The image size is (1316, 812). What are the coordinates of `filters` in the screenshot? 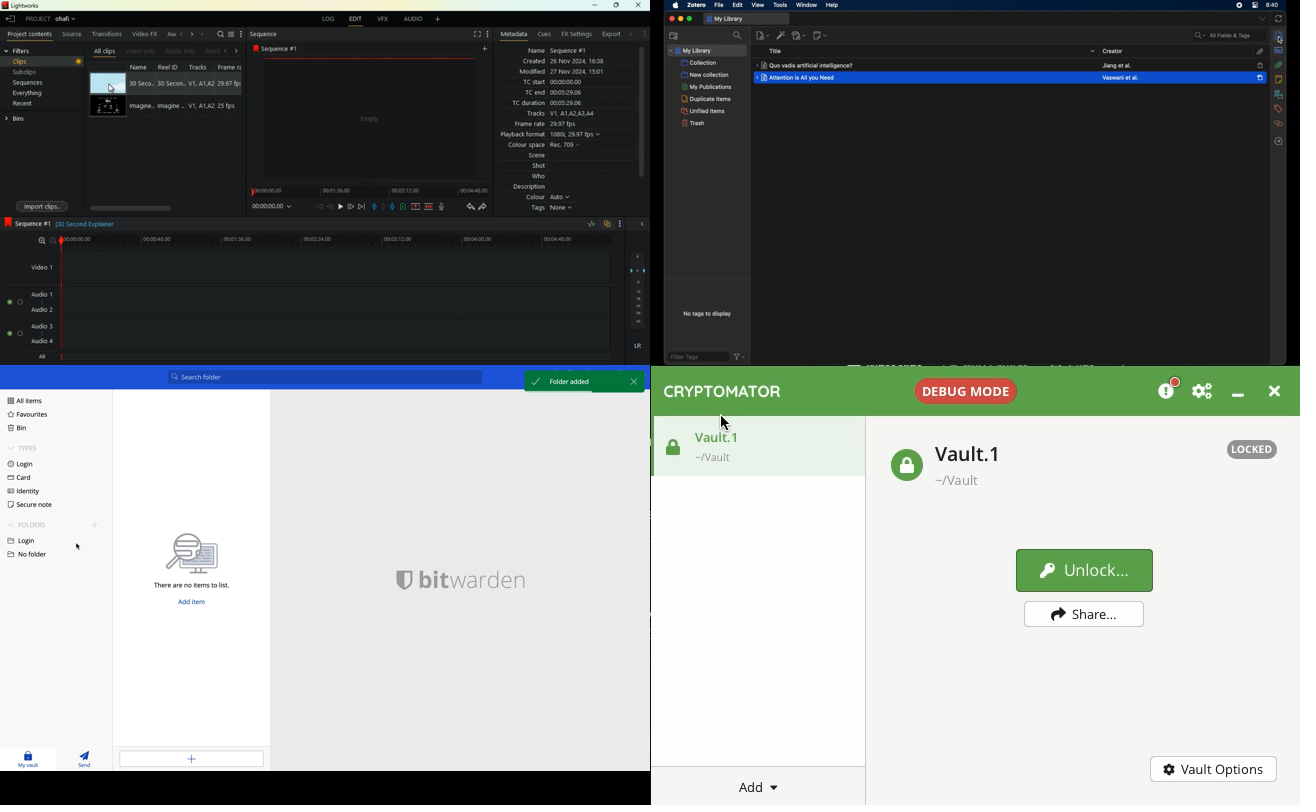 It's located at (27, 52).